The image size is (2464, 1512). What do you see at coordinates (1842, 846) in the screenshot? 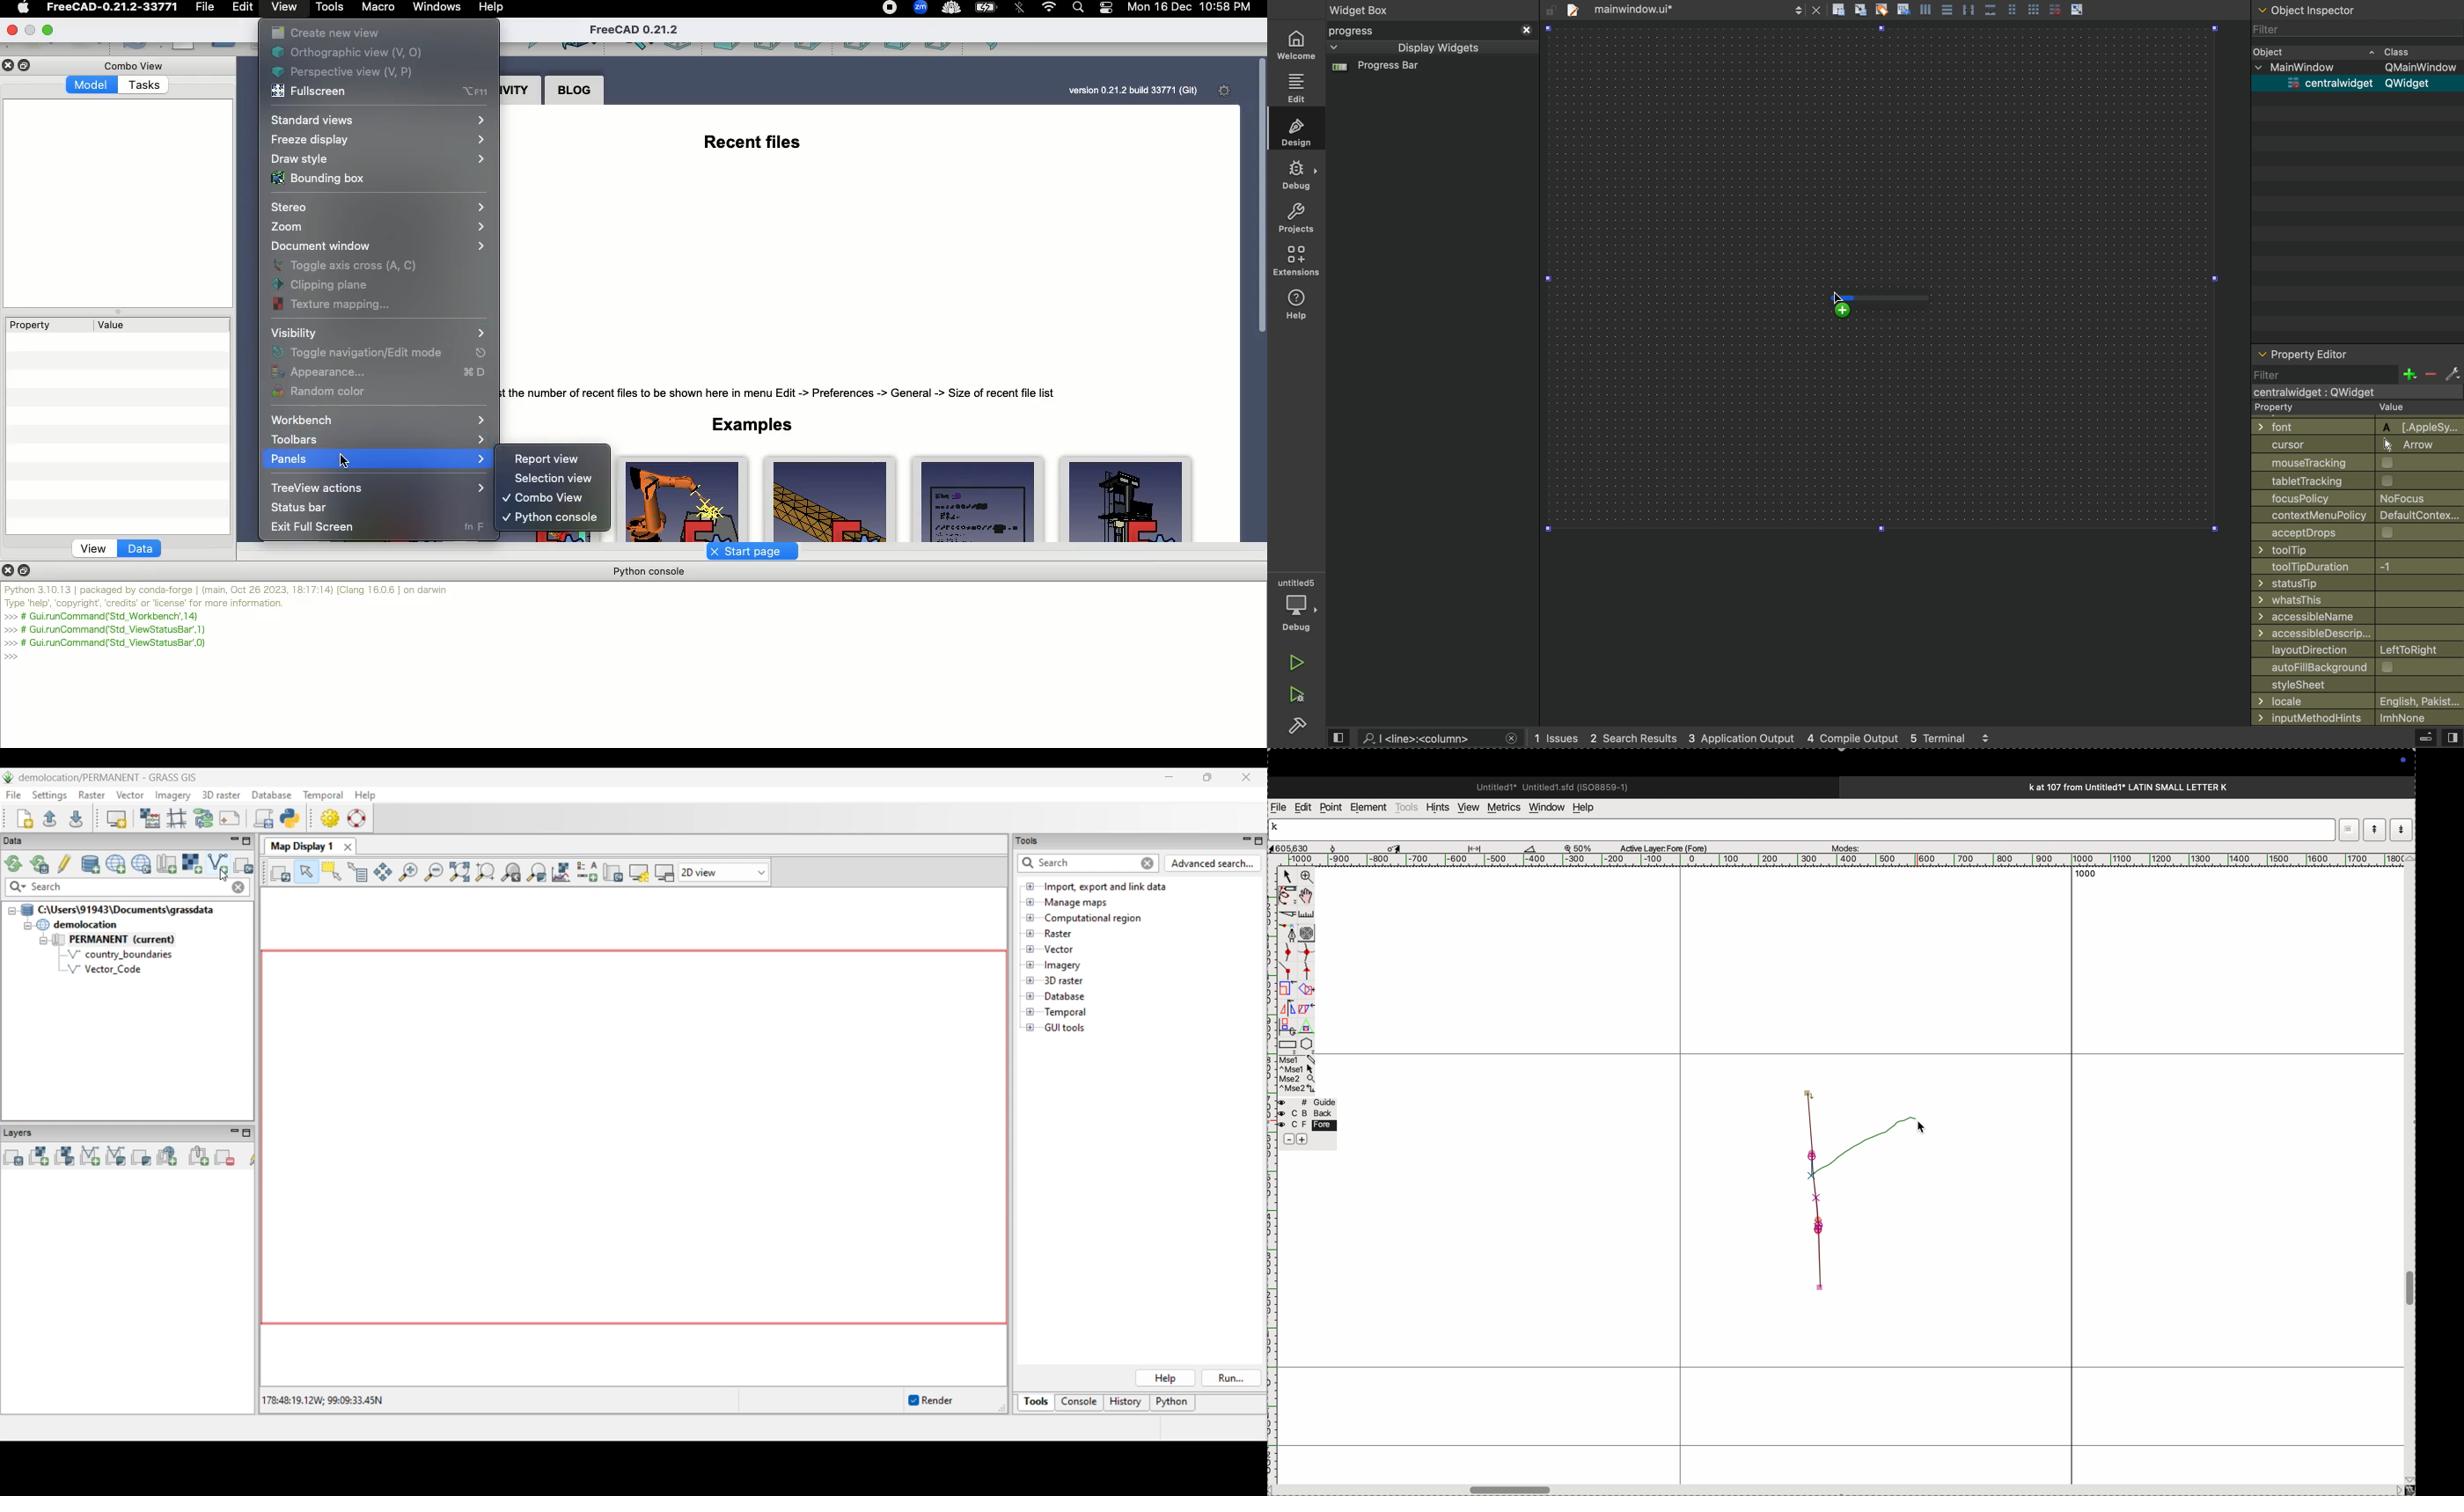
I see `modes` at bounding box center [1842, 846].